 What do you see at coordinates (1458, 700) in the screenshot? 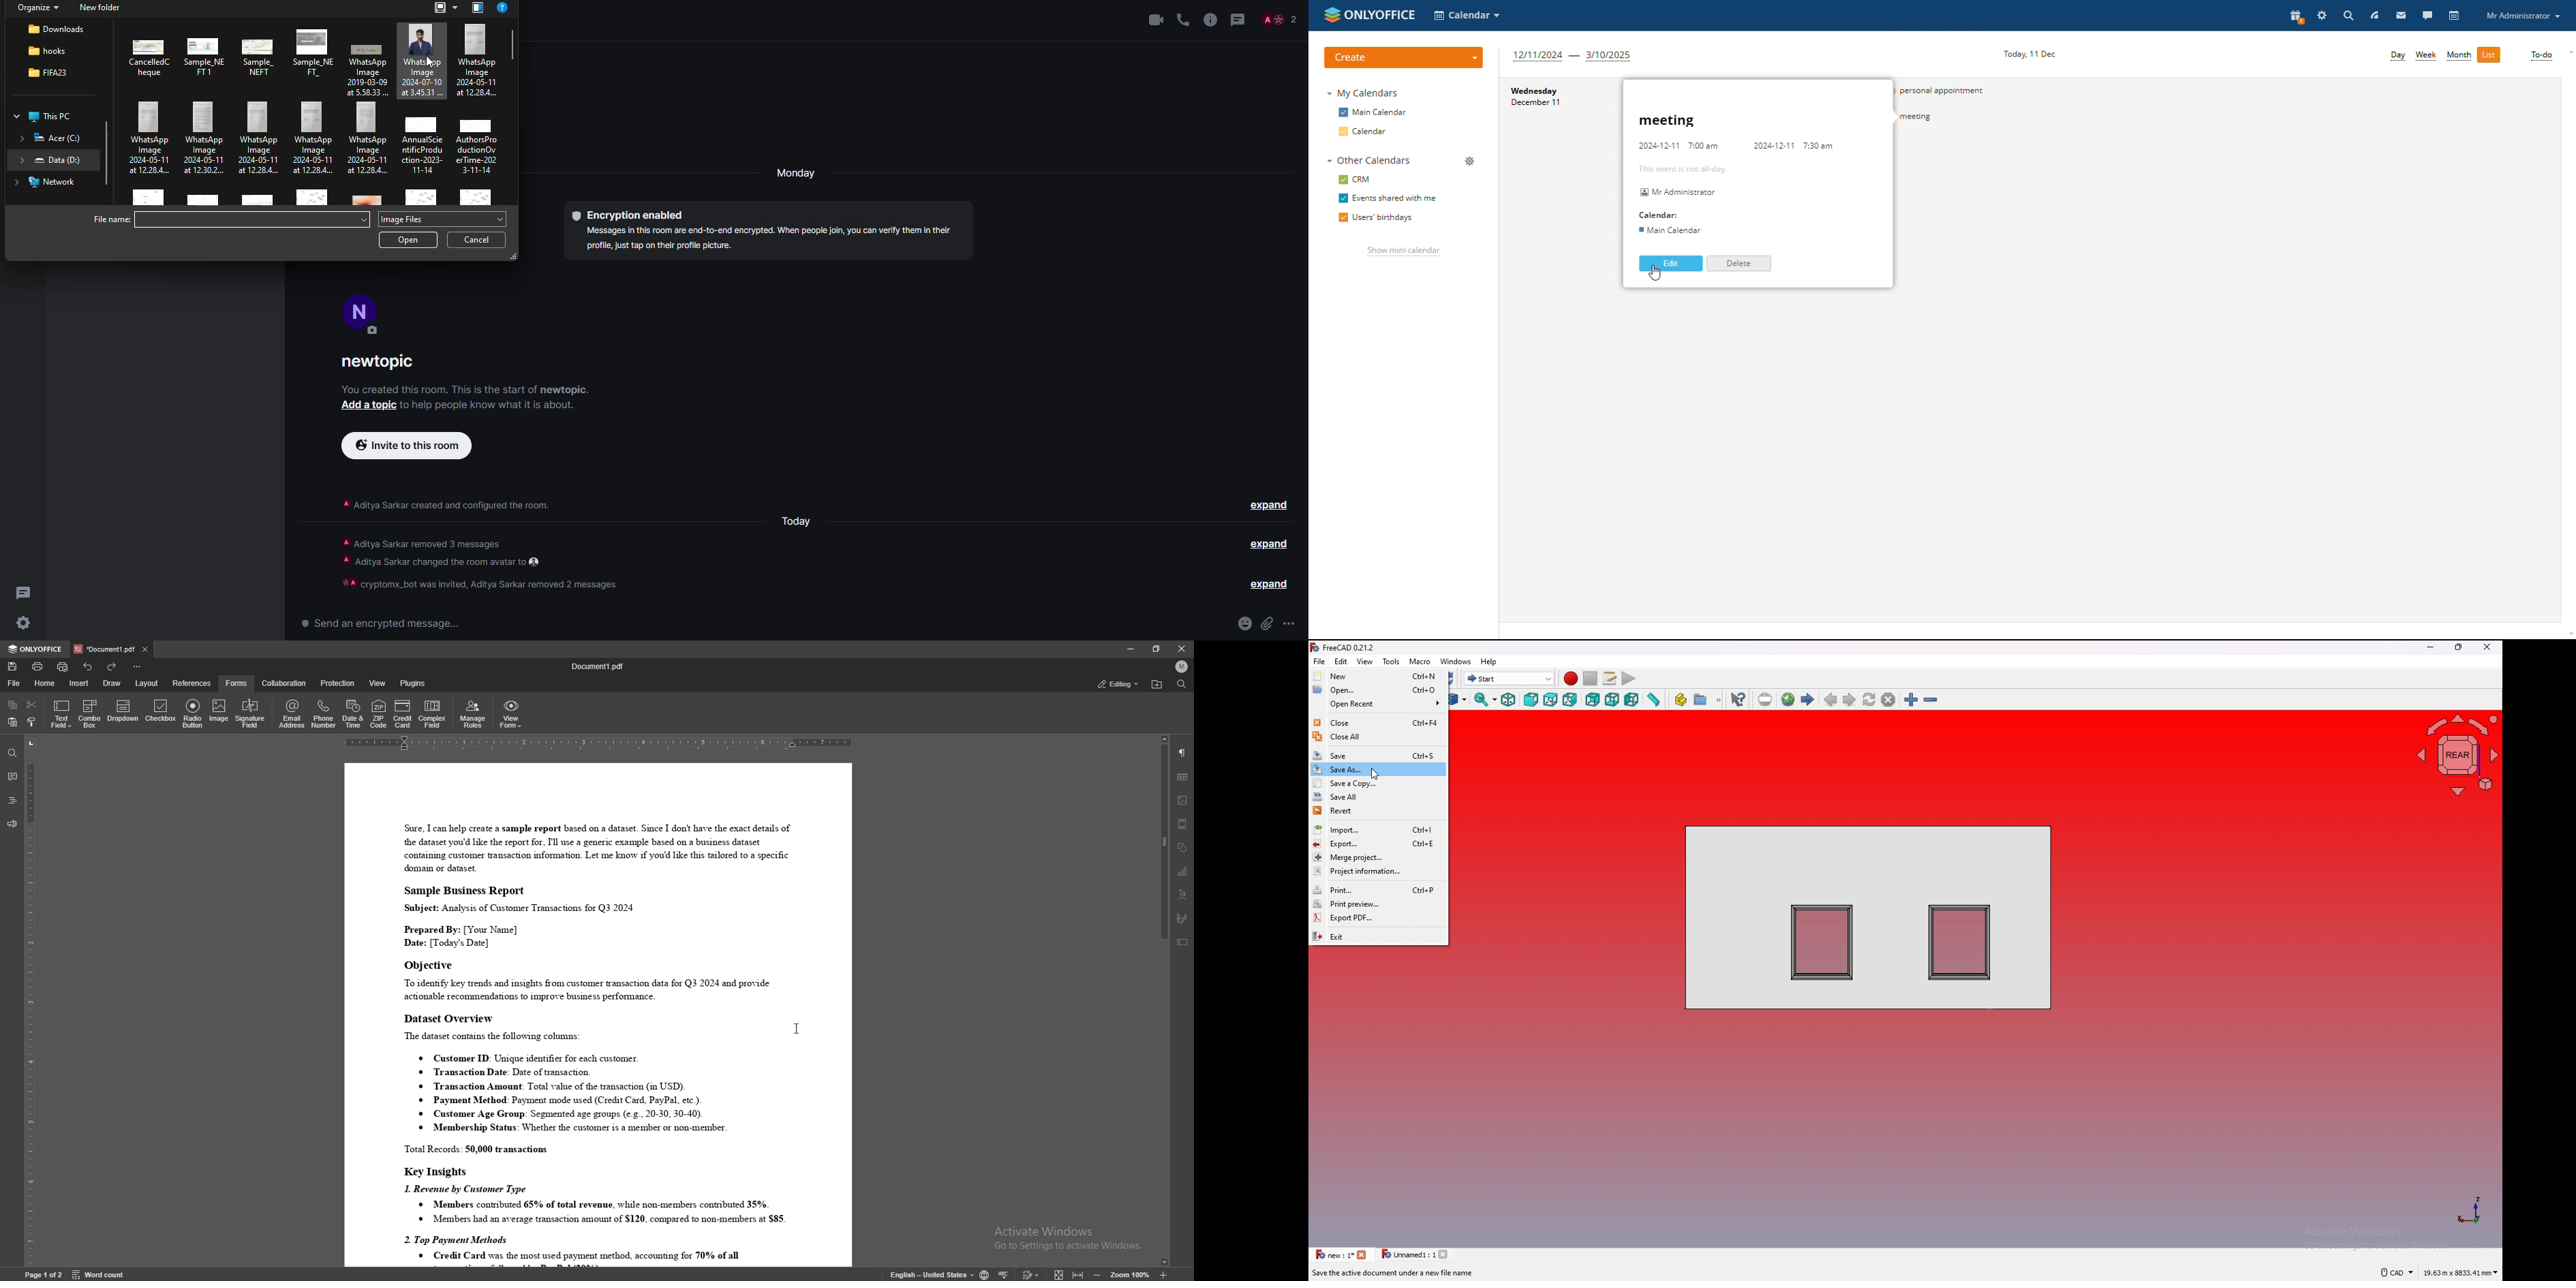
I see `go to linked object` at bounding box center [1458, 700].